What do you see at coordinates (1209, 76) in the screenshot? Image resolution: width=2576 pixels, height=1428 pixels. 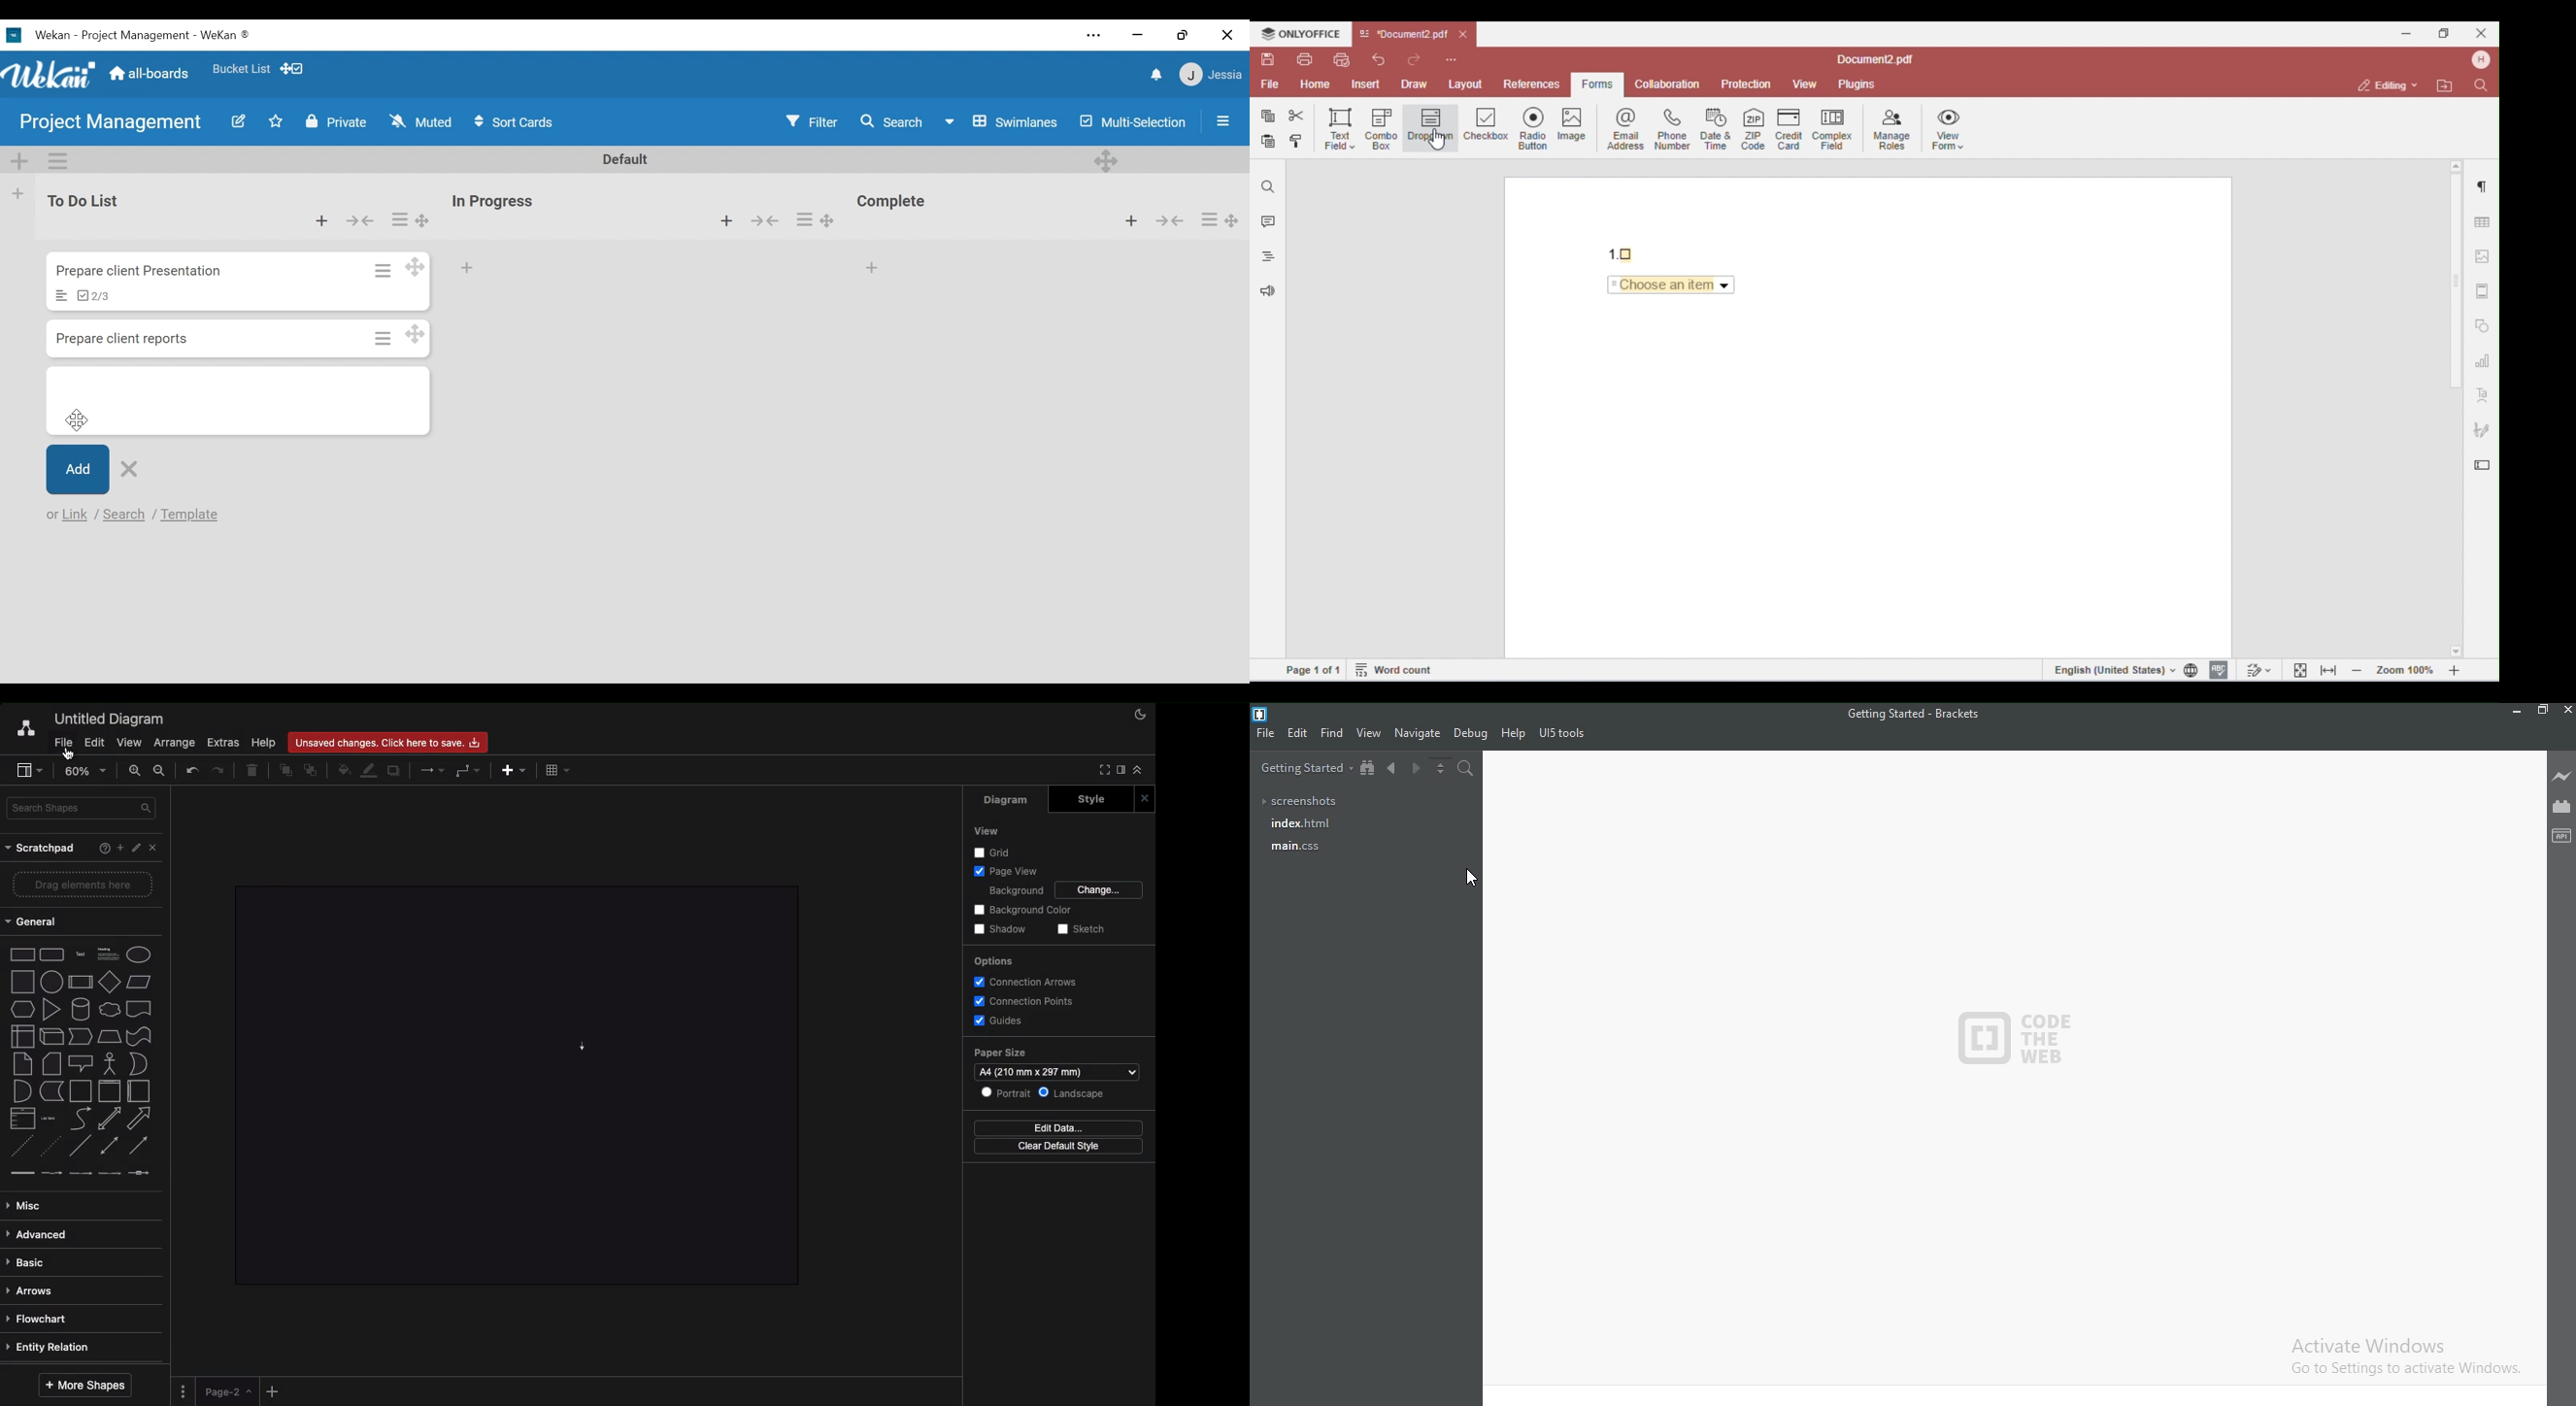 I see `Jessica` at bounding box center [1209, 76].